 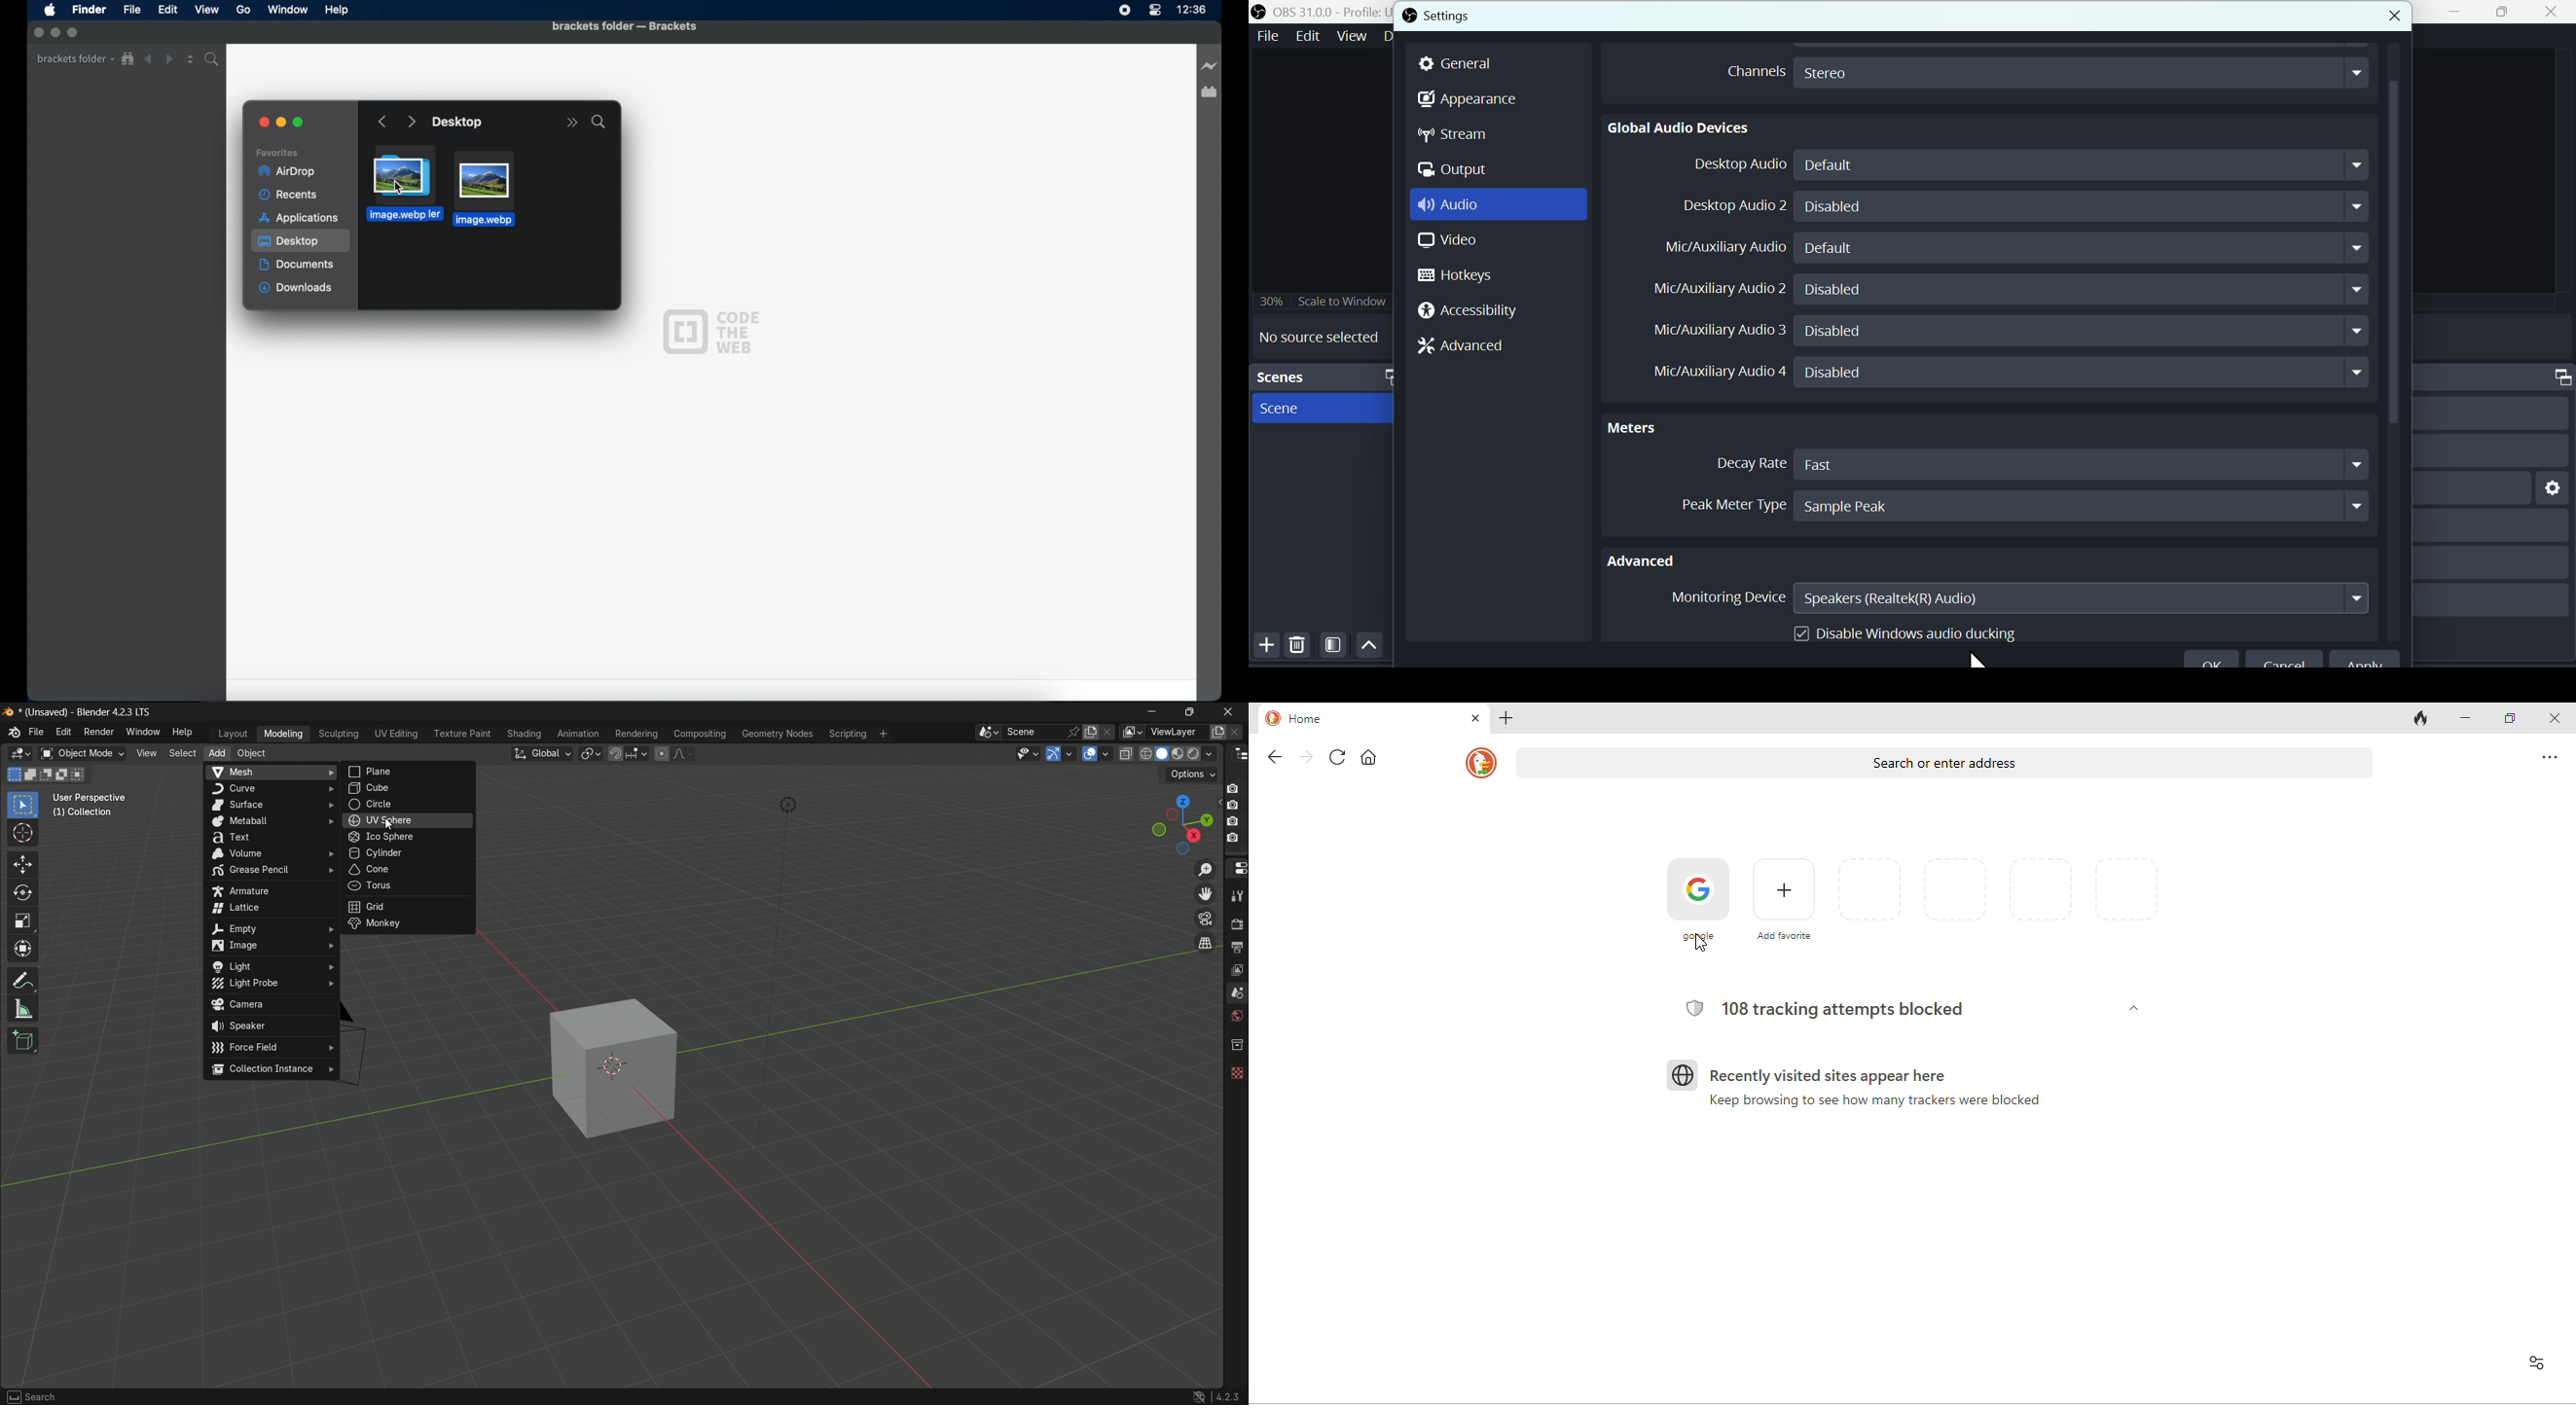 I want to click on browse views, so click(x=1133, y=734).